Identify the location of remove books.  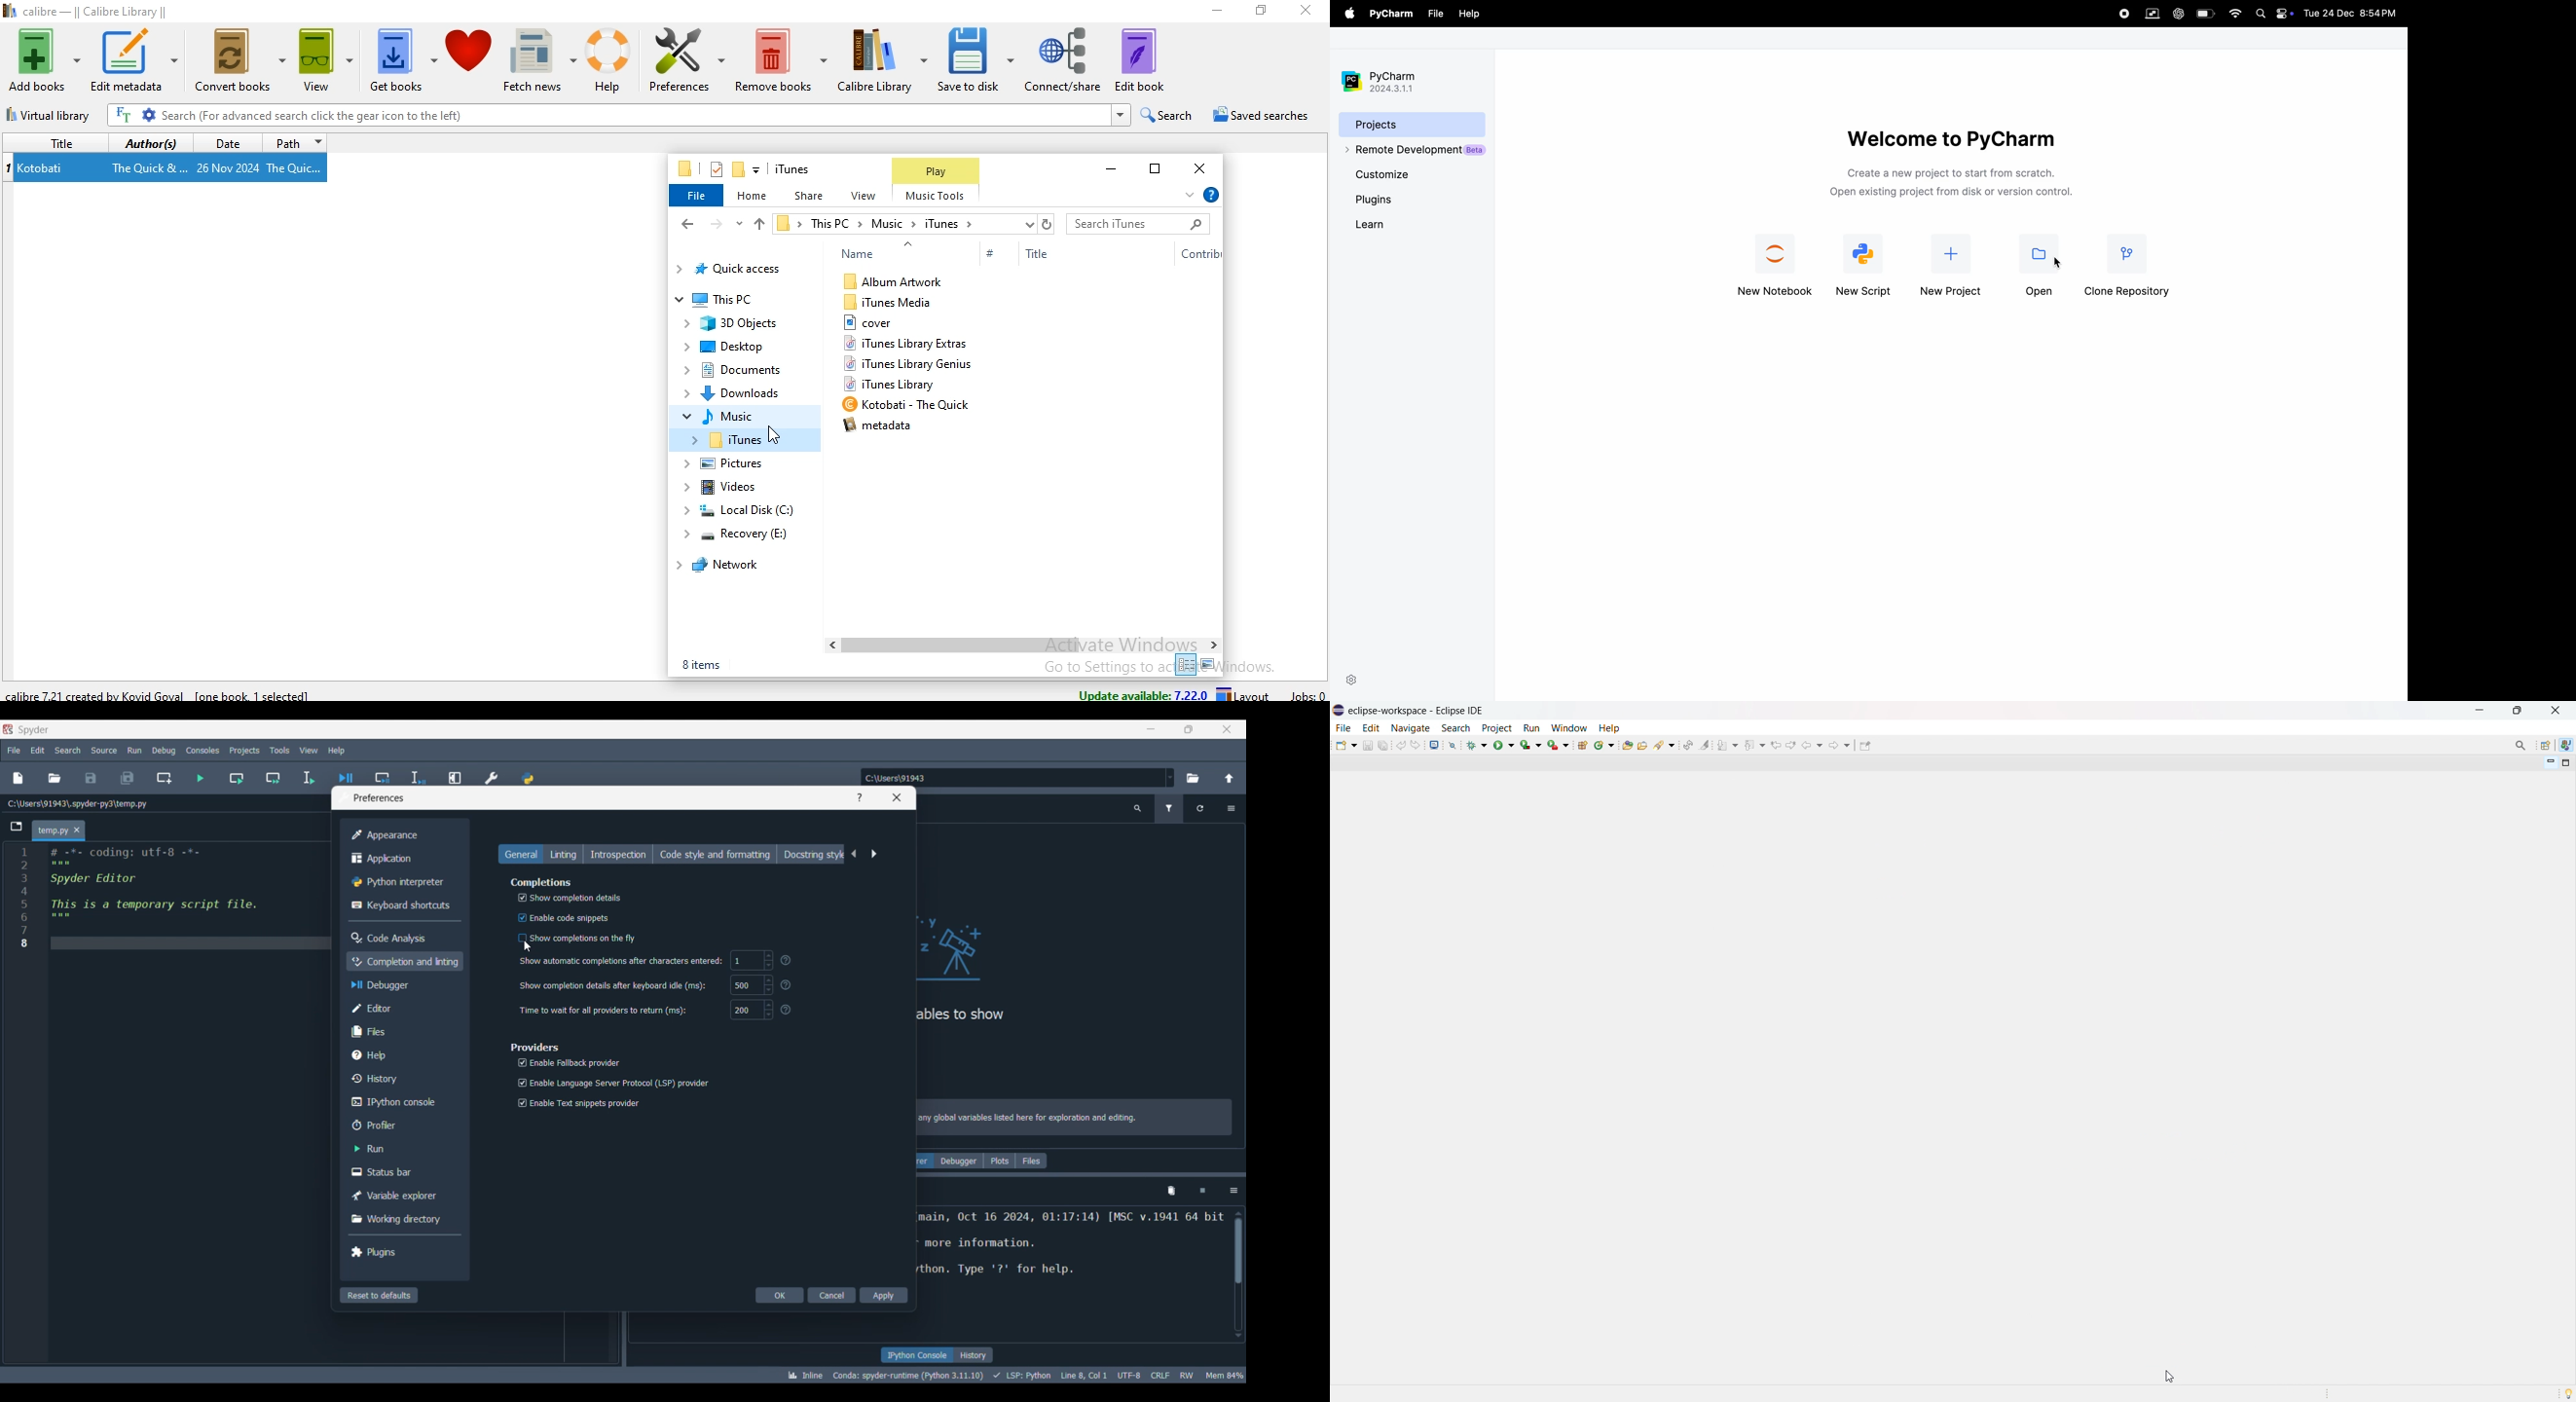
(781, 58).